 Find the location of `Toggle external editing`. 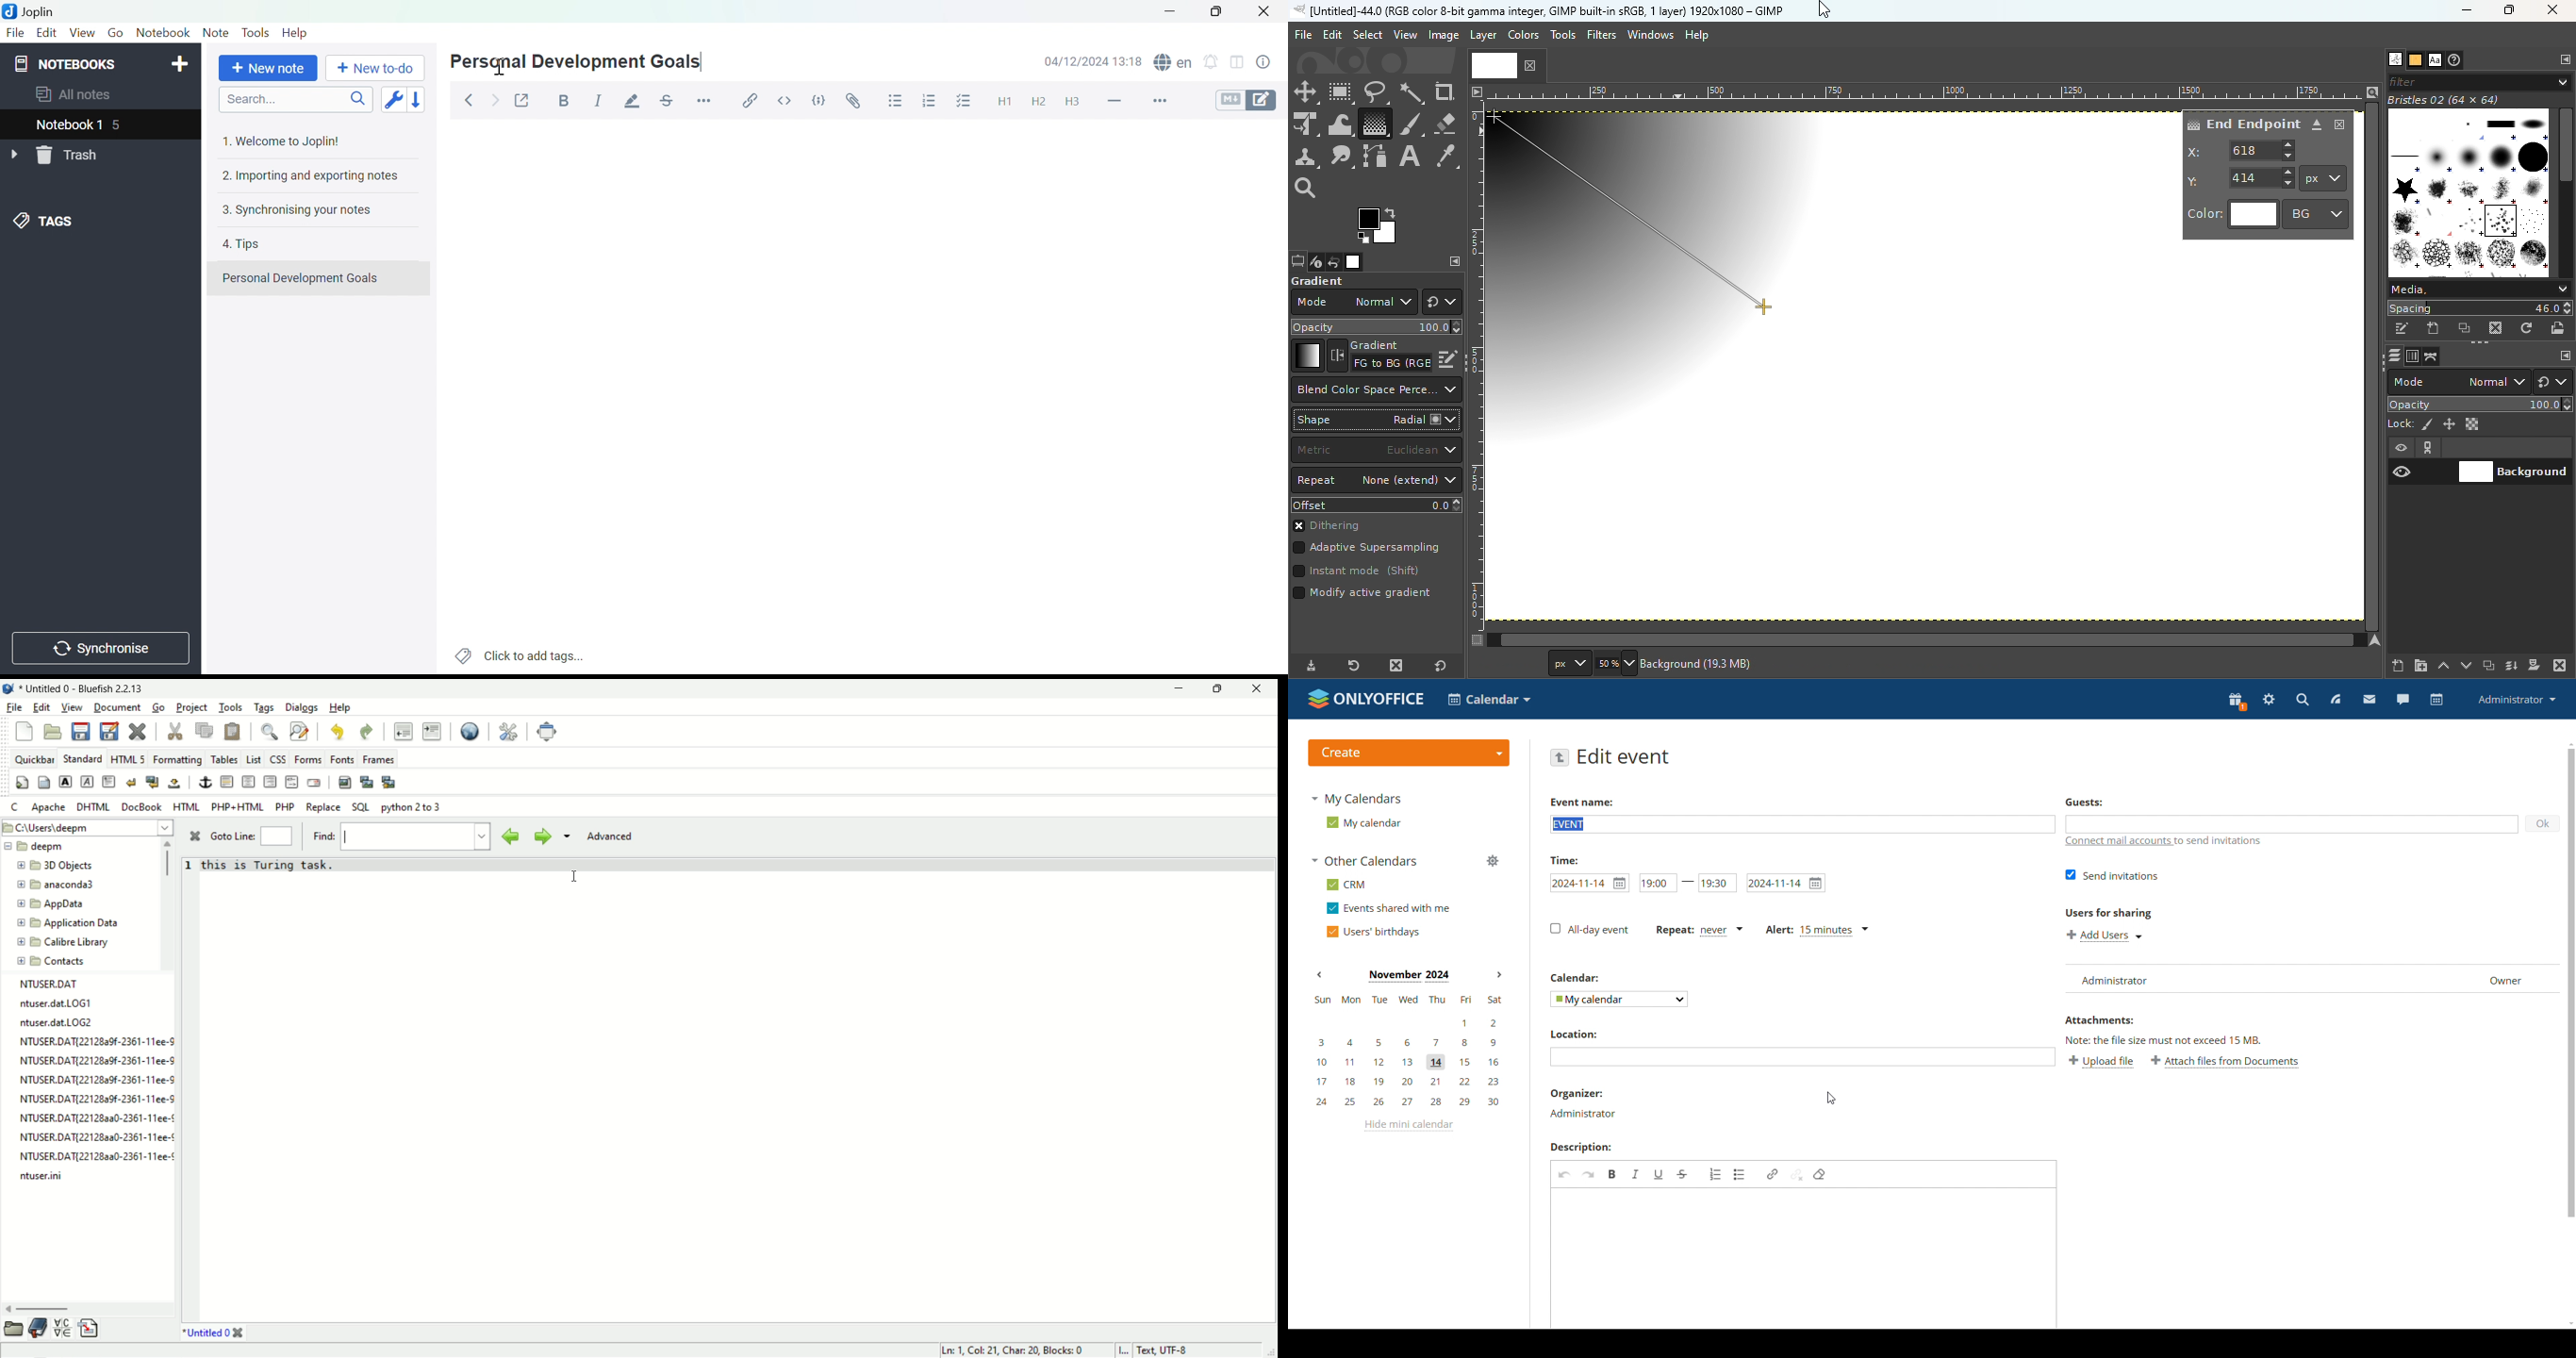

Toggle external editing is located at coordinates (523, 99).